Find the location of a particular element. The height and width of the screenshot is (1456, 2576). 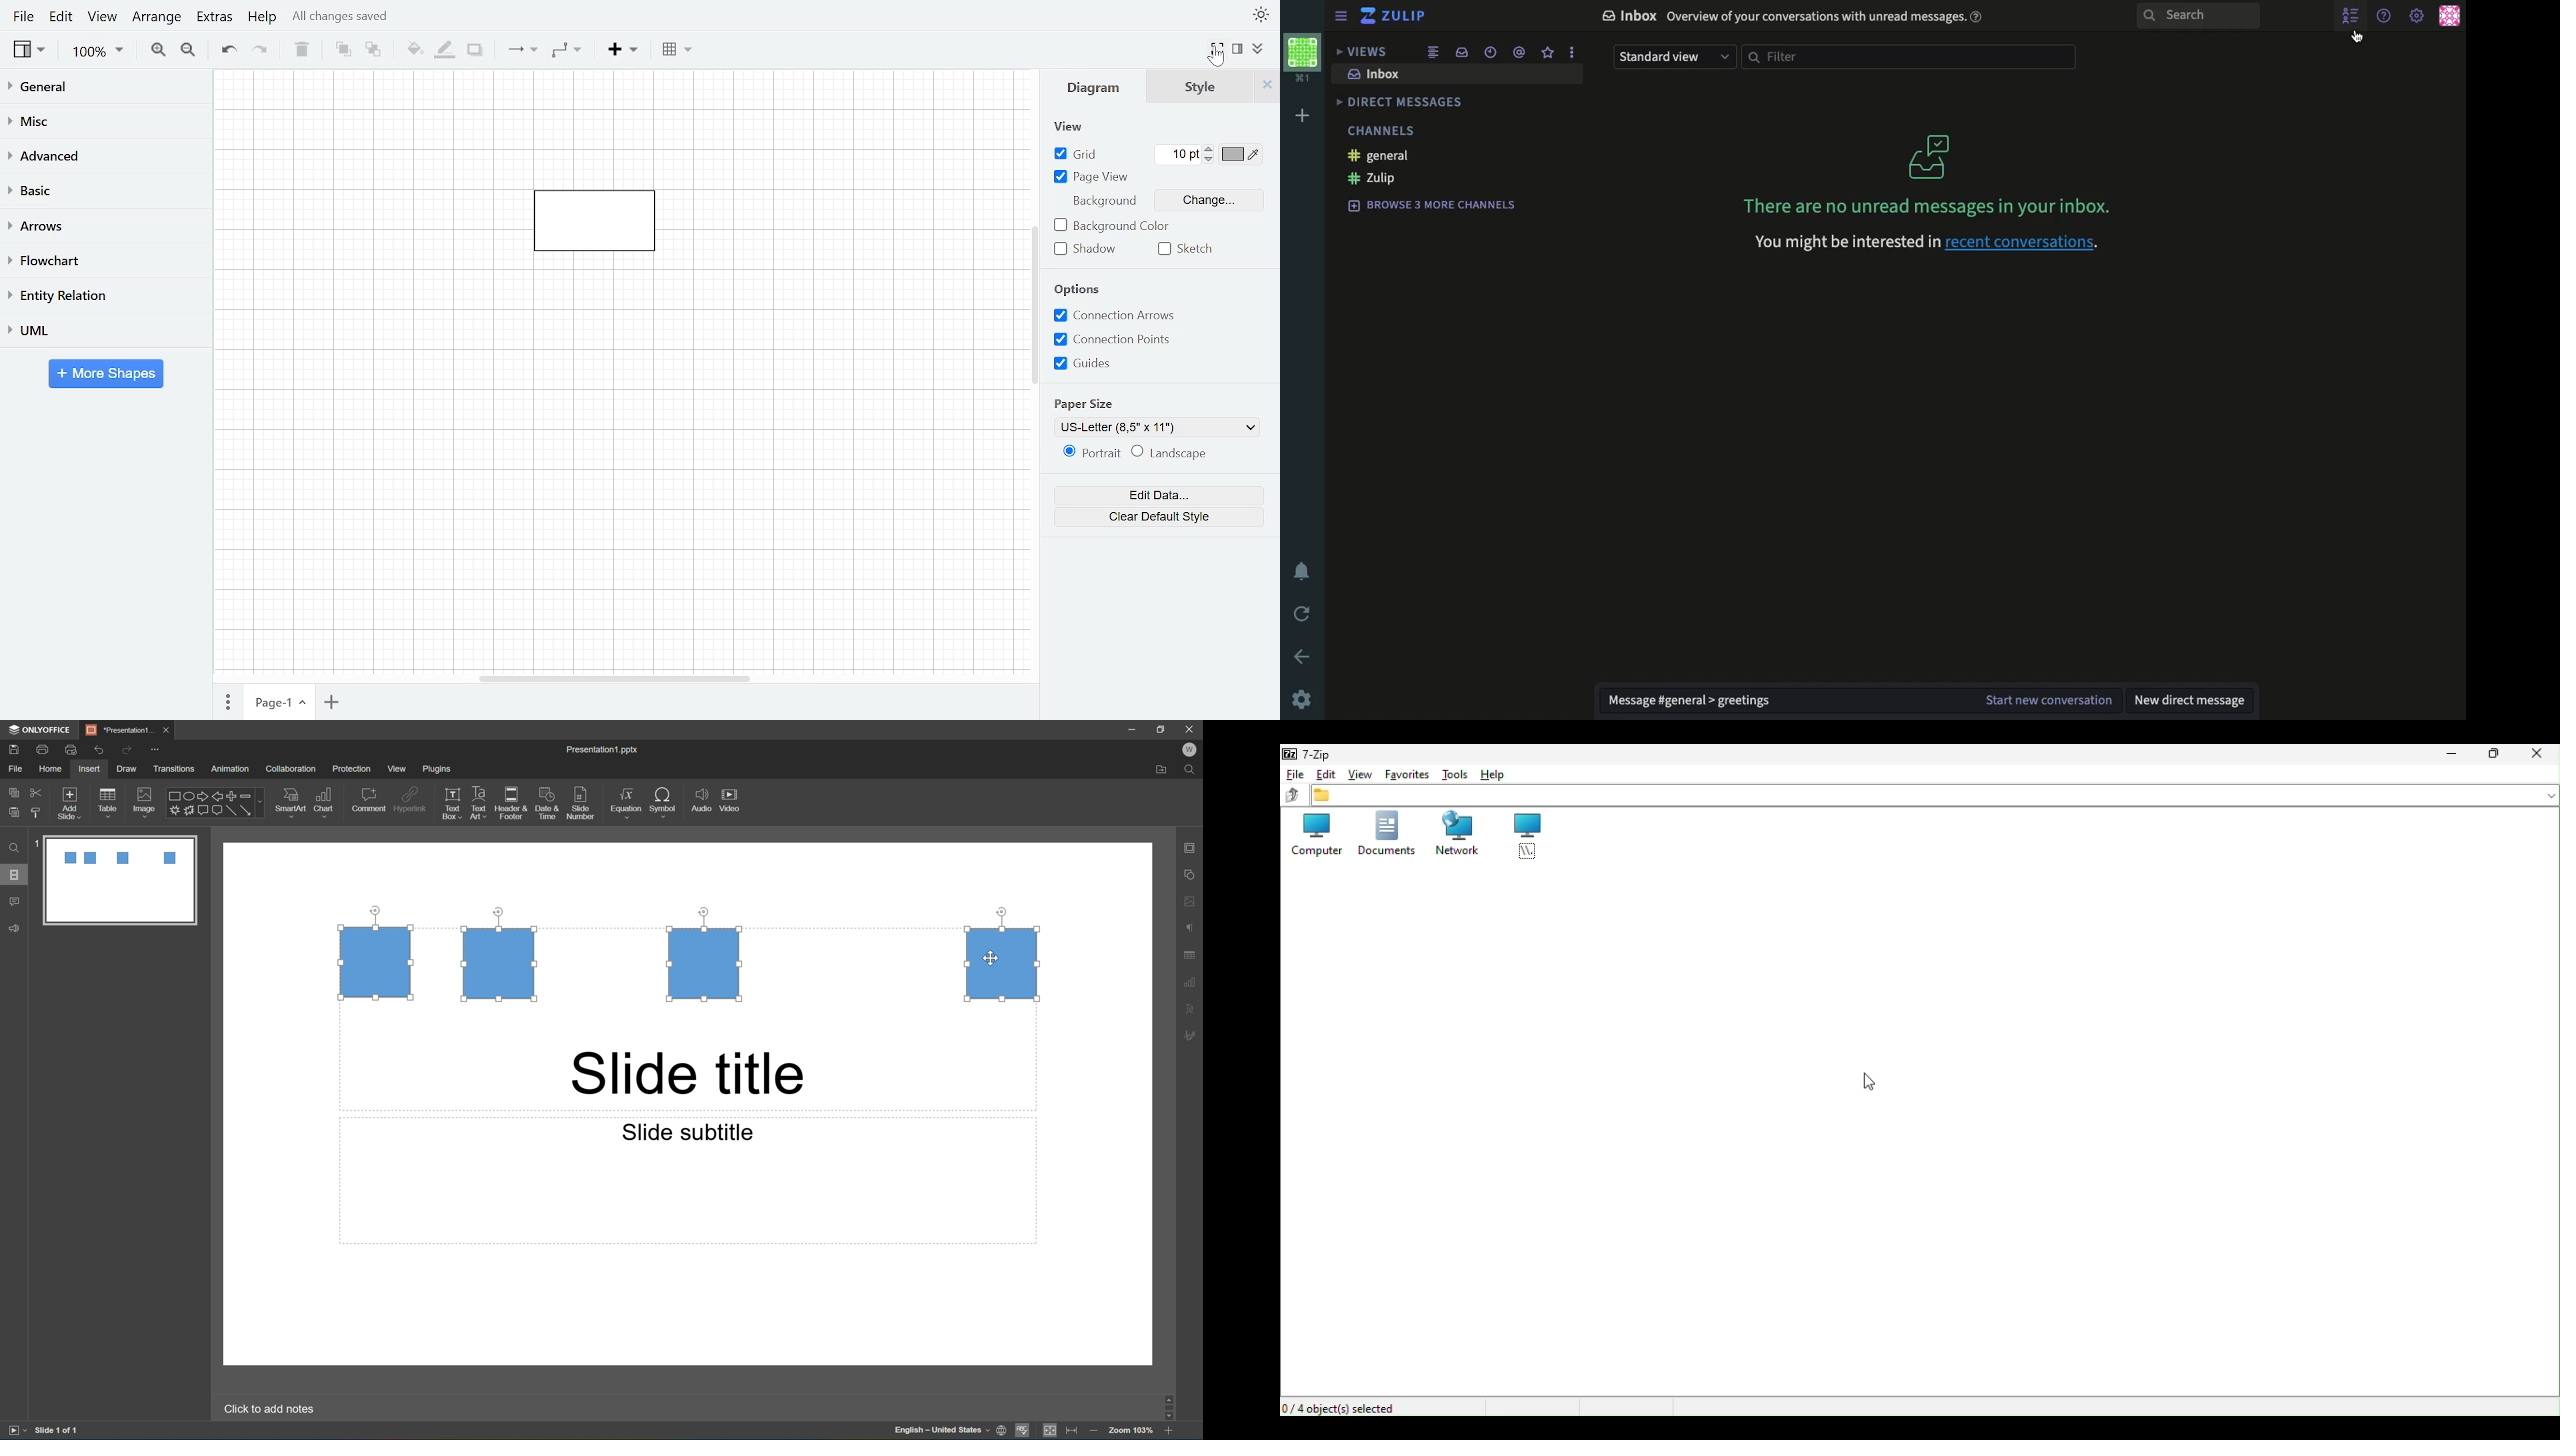

Extras is located at coordinates (216, 19).